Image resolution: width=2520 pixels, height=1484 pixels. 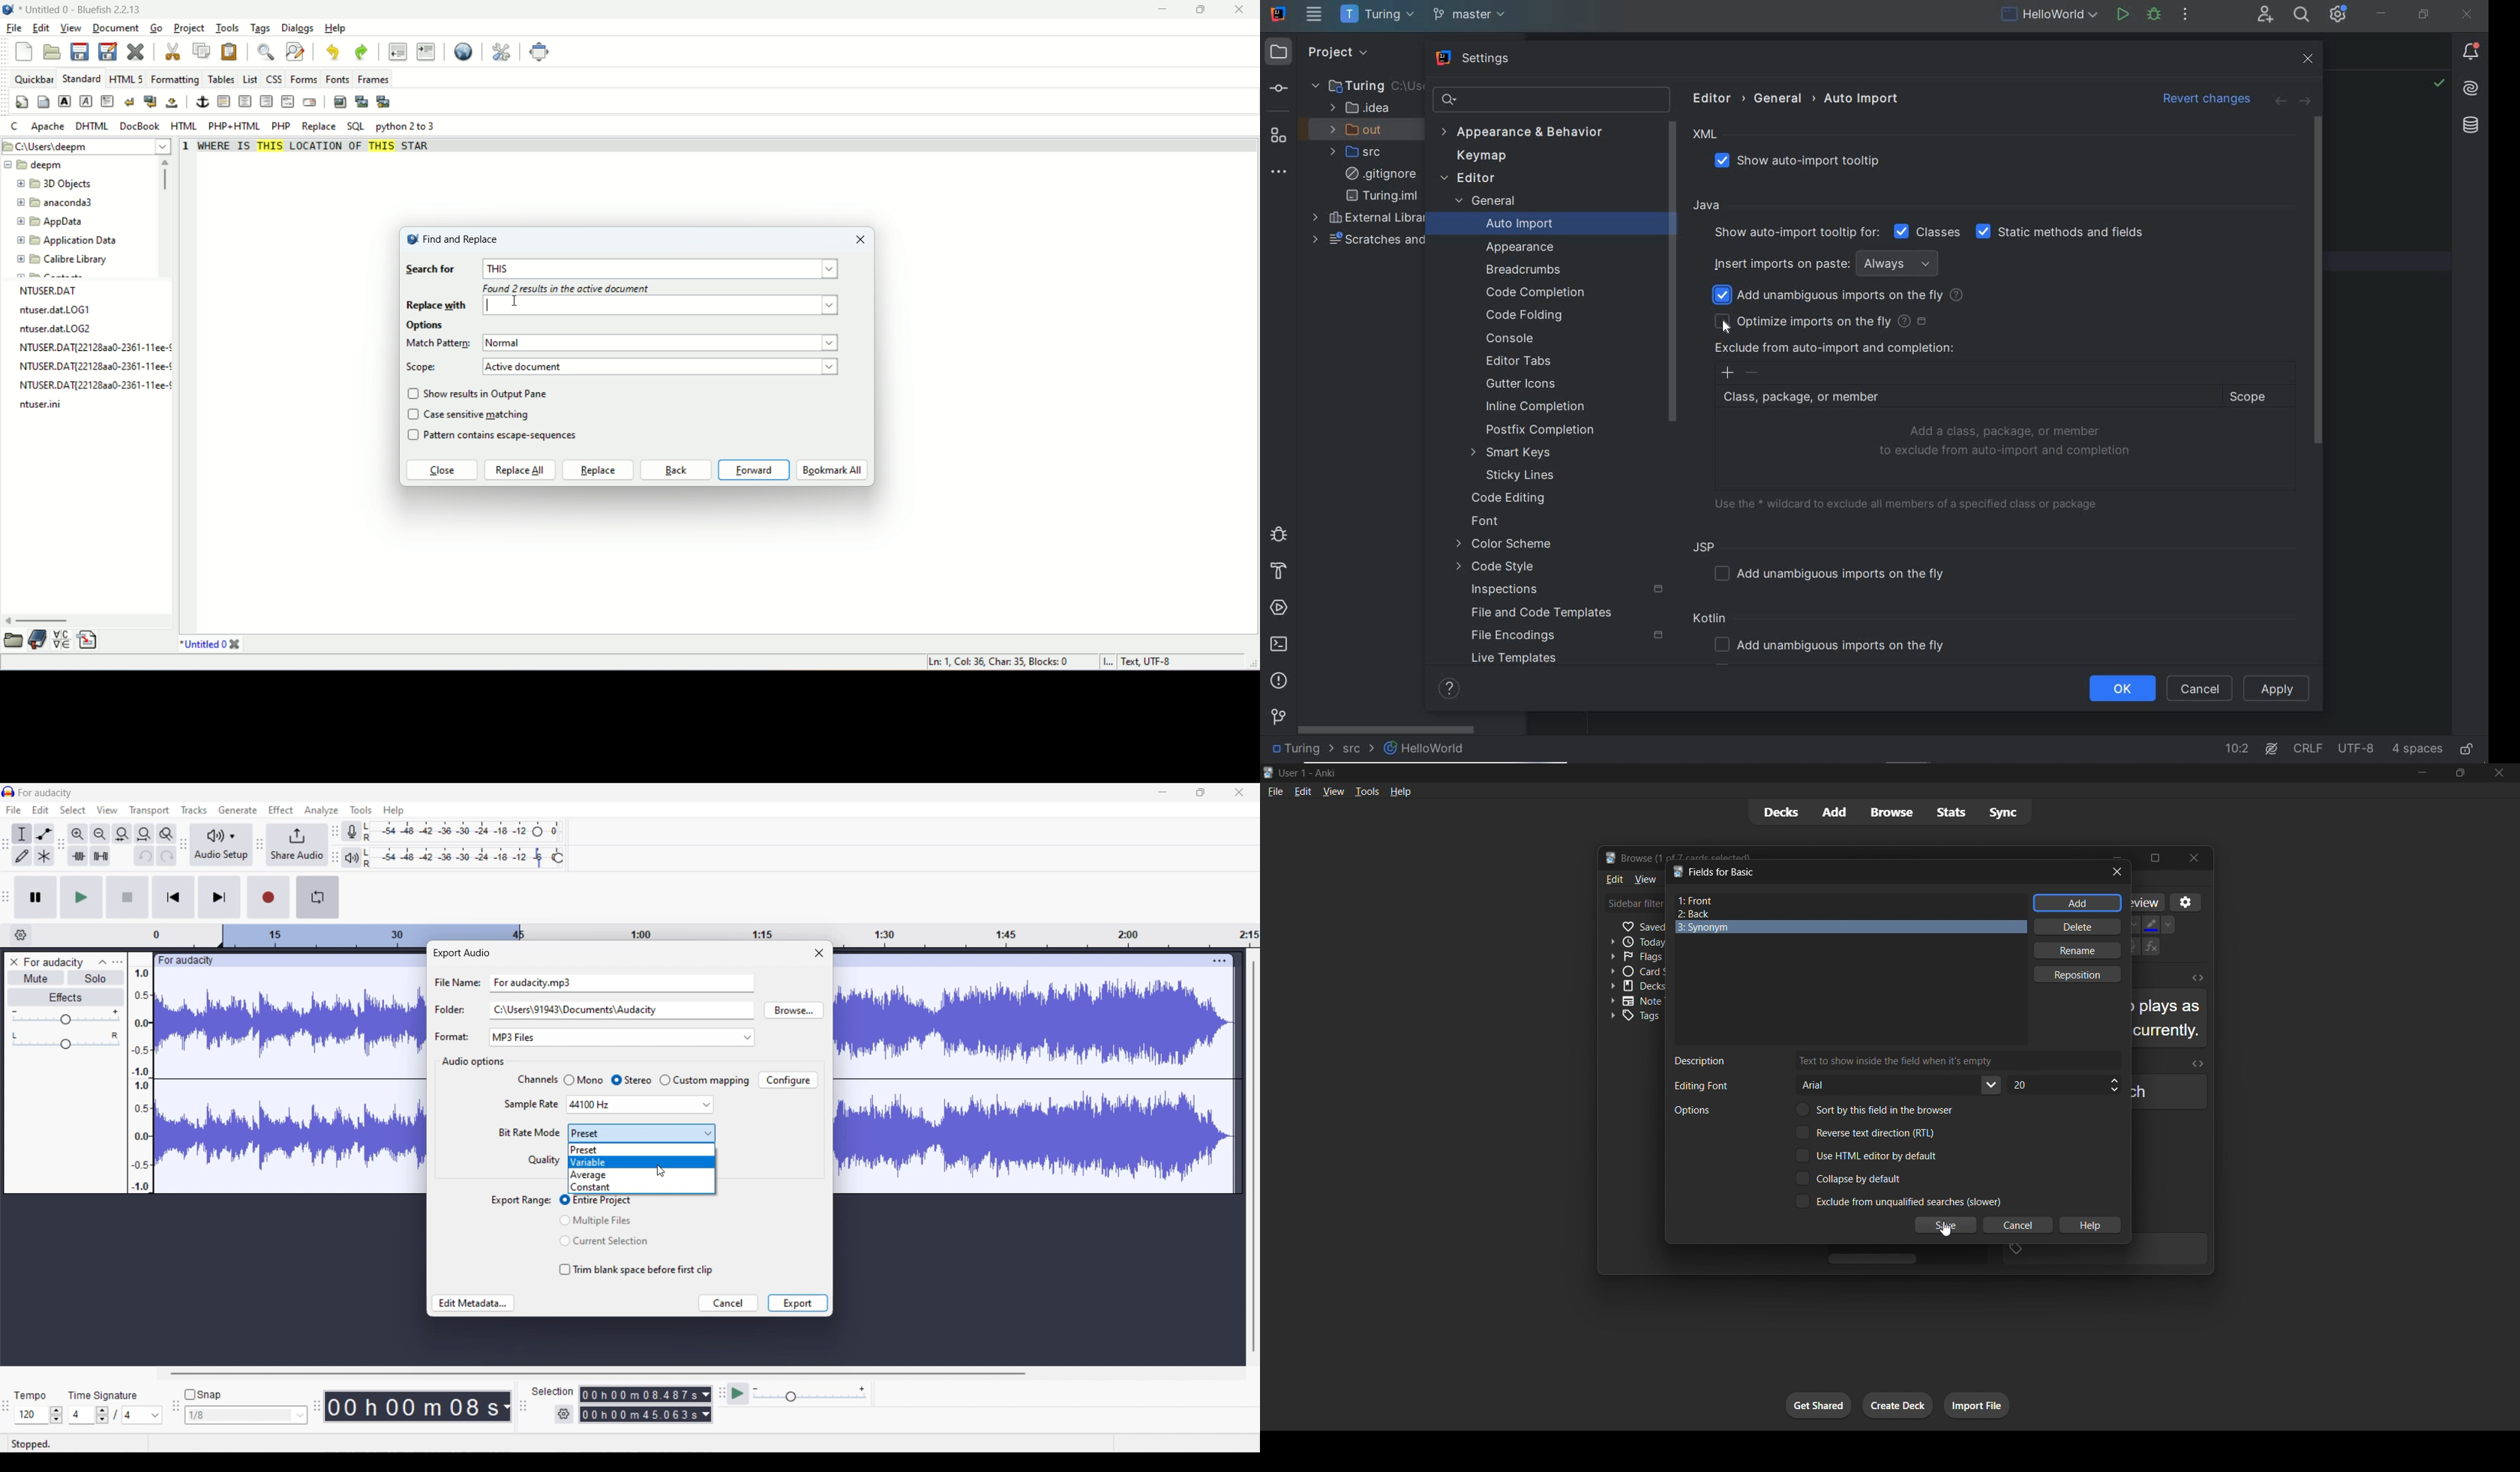 What do you see at coordinates (90, 126) in the screenshot?
I see `DHTML` at bounding box center [90, 126].